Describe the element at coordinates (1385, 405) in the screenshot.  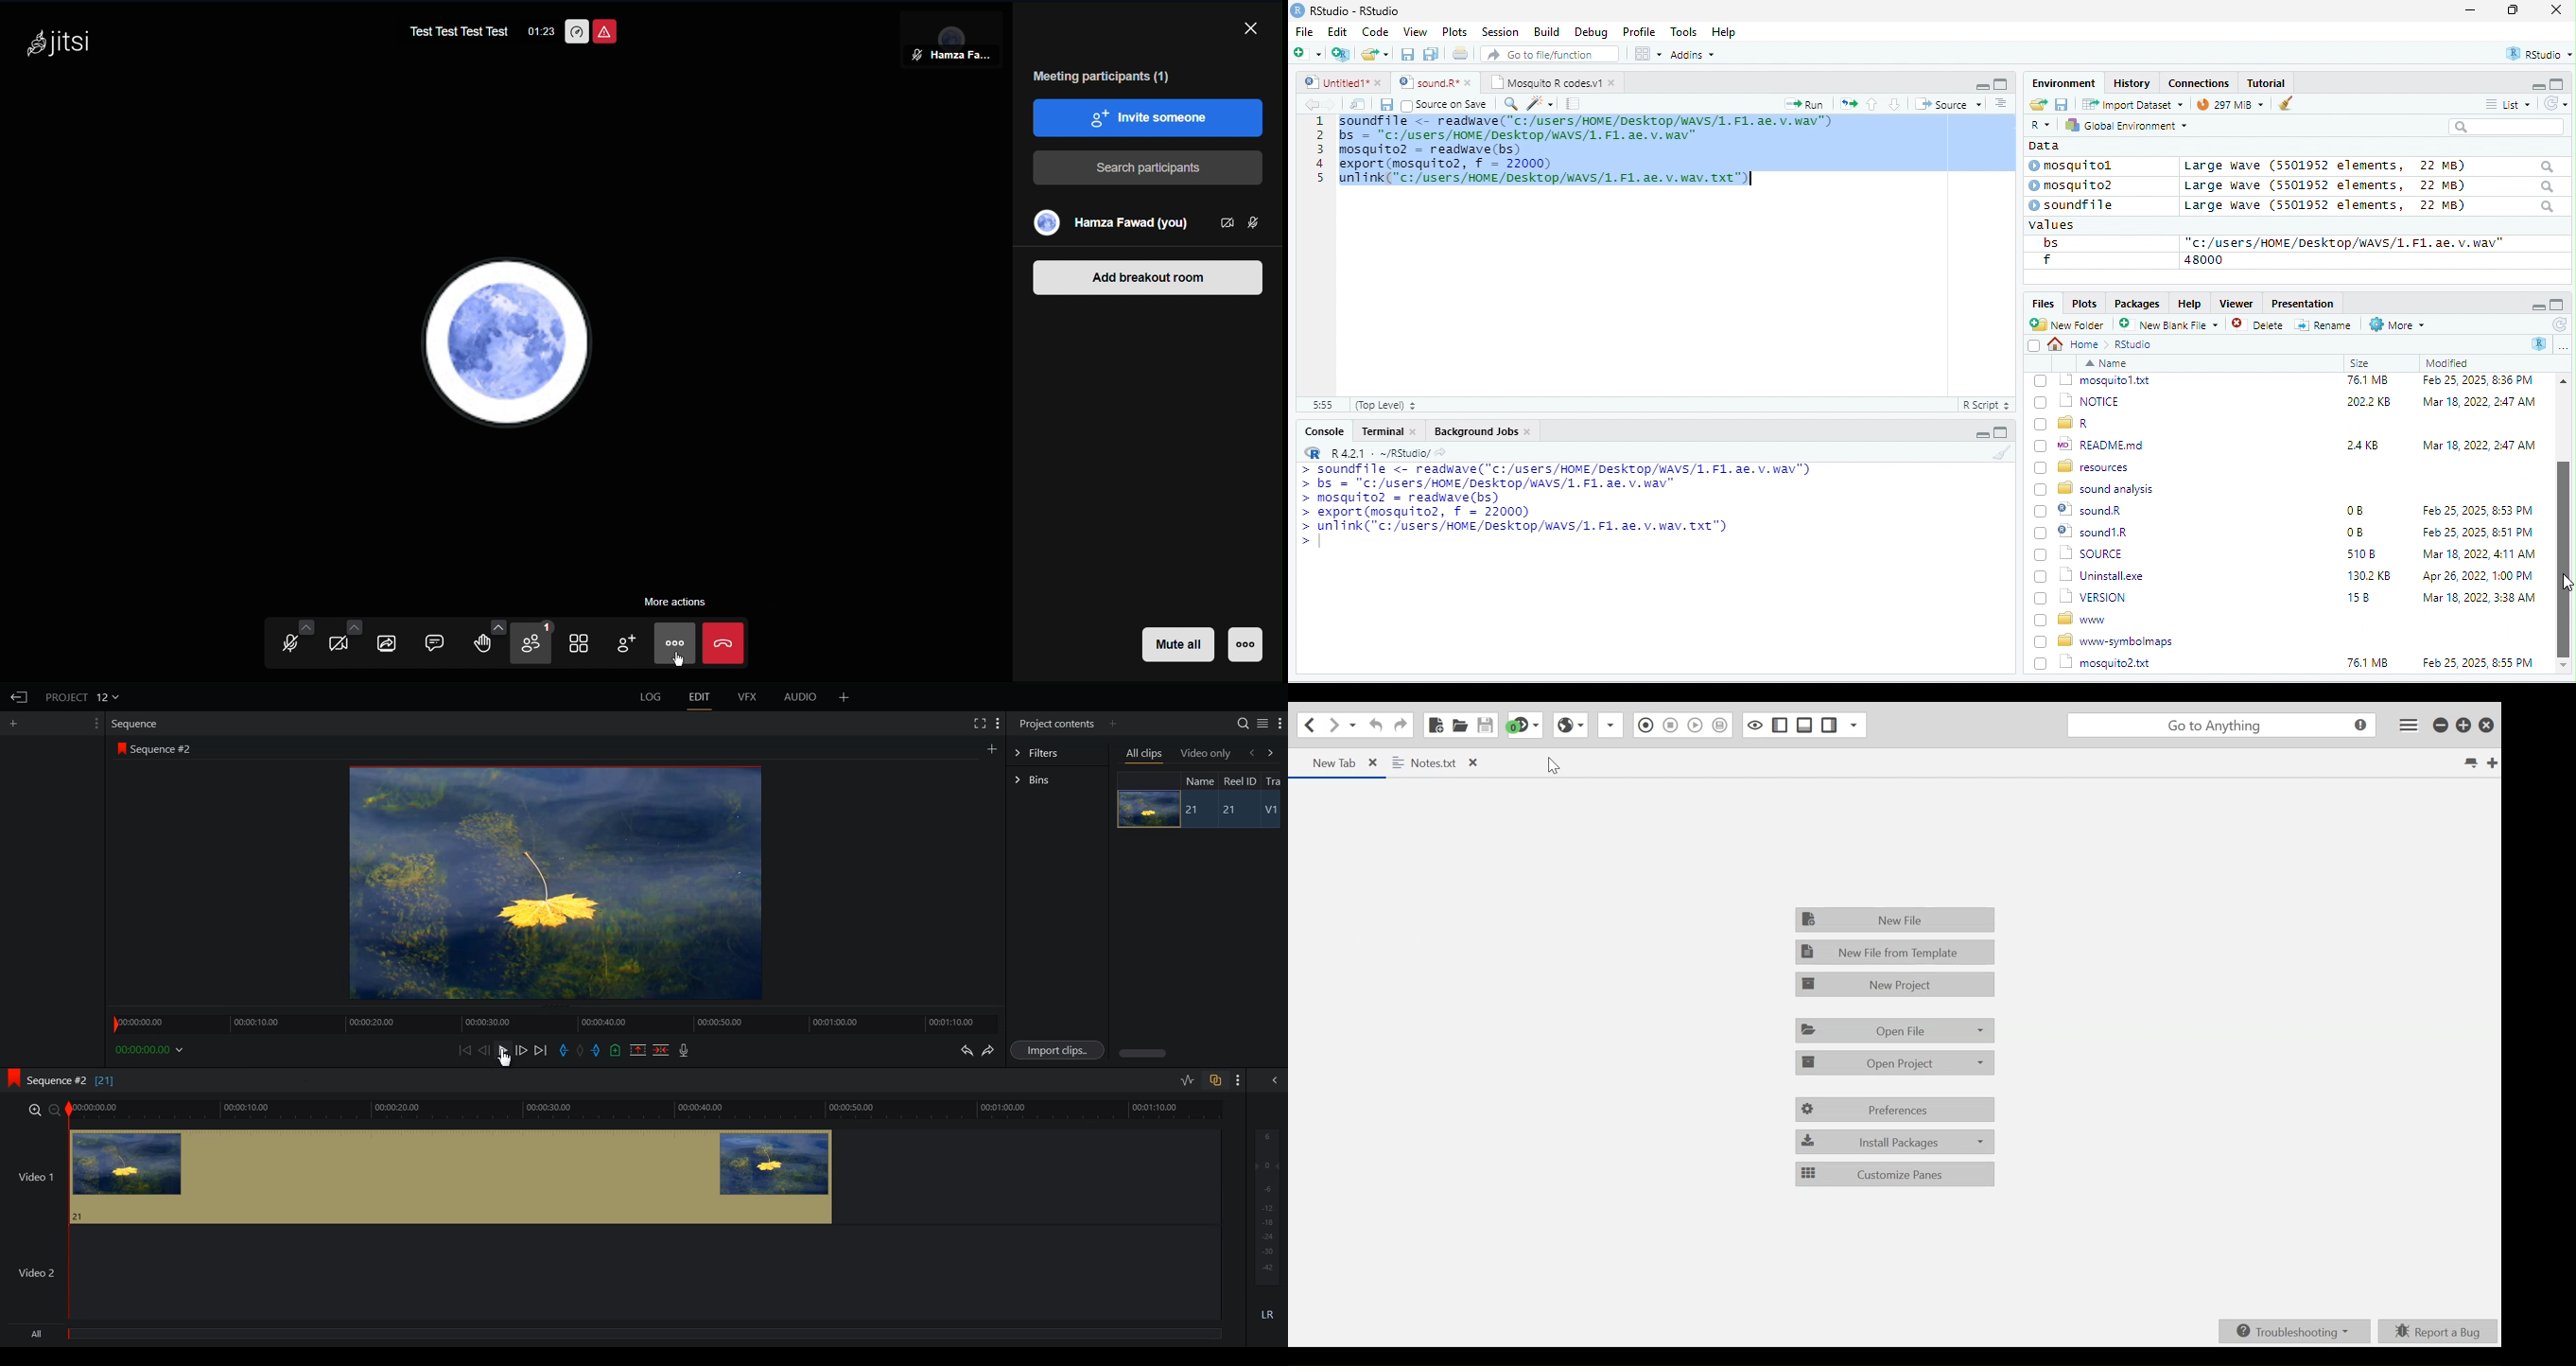
I see `(Top Level) +` at that location.